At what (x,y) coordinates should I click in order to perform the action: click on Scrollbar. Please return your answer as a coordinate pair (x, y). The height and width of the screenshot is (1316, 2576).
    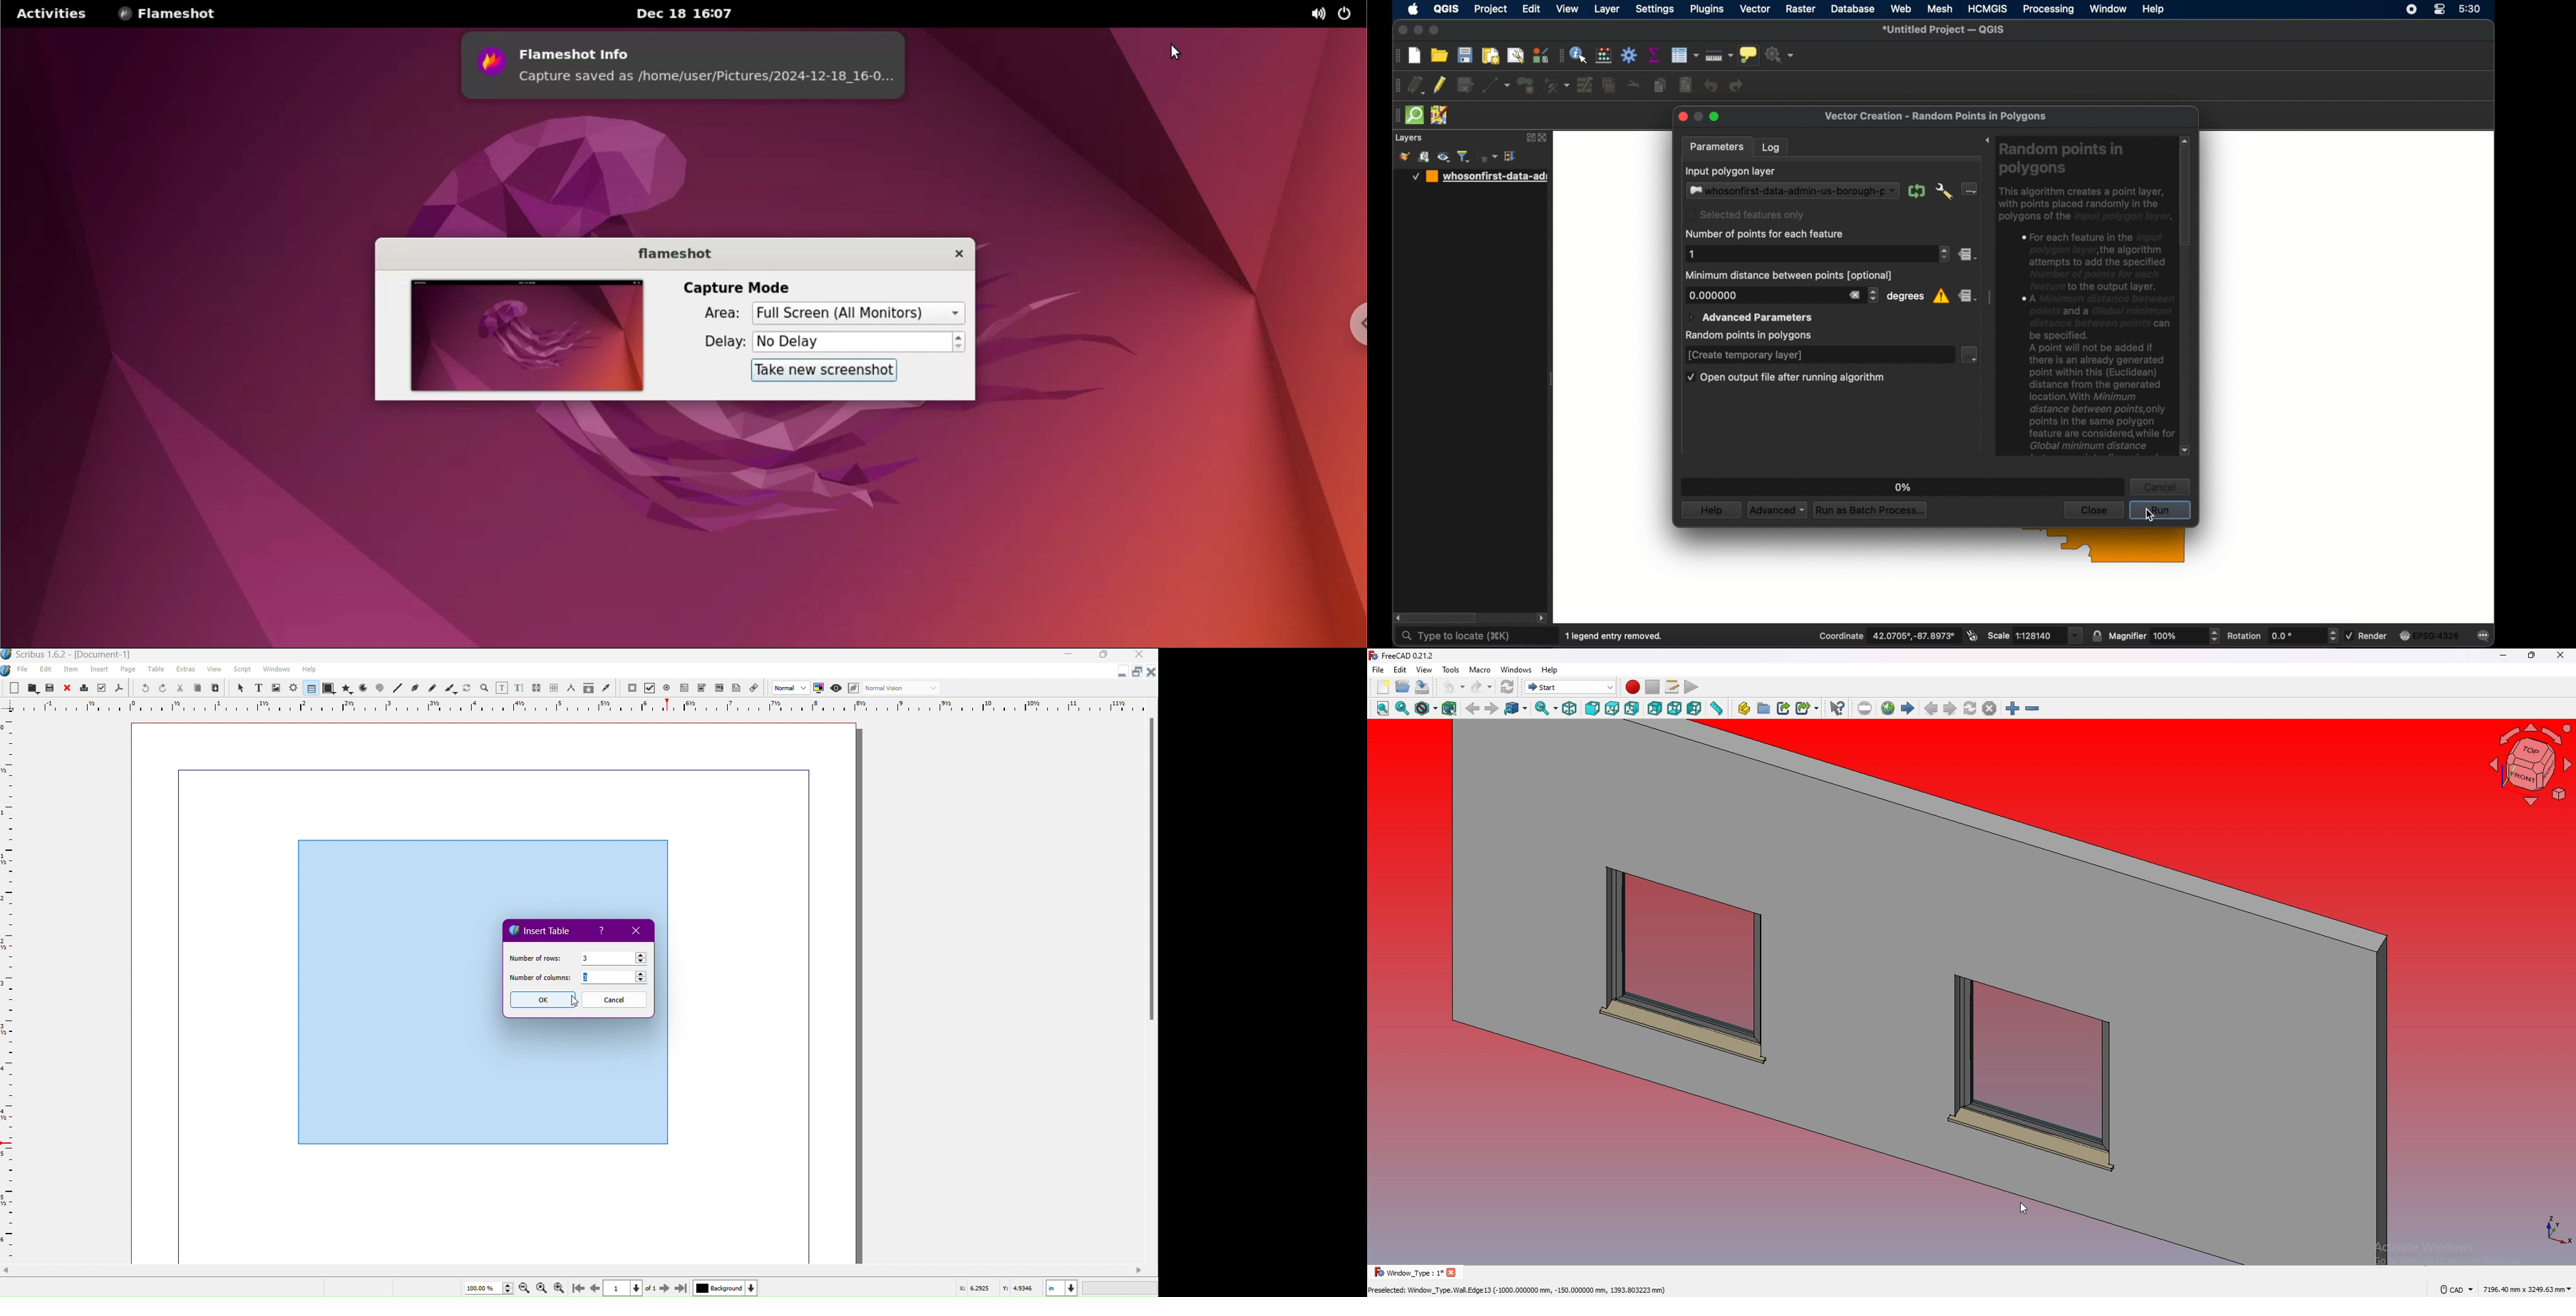
    Looking at the image, I should click on (1151, 873).